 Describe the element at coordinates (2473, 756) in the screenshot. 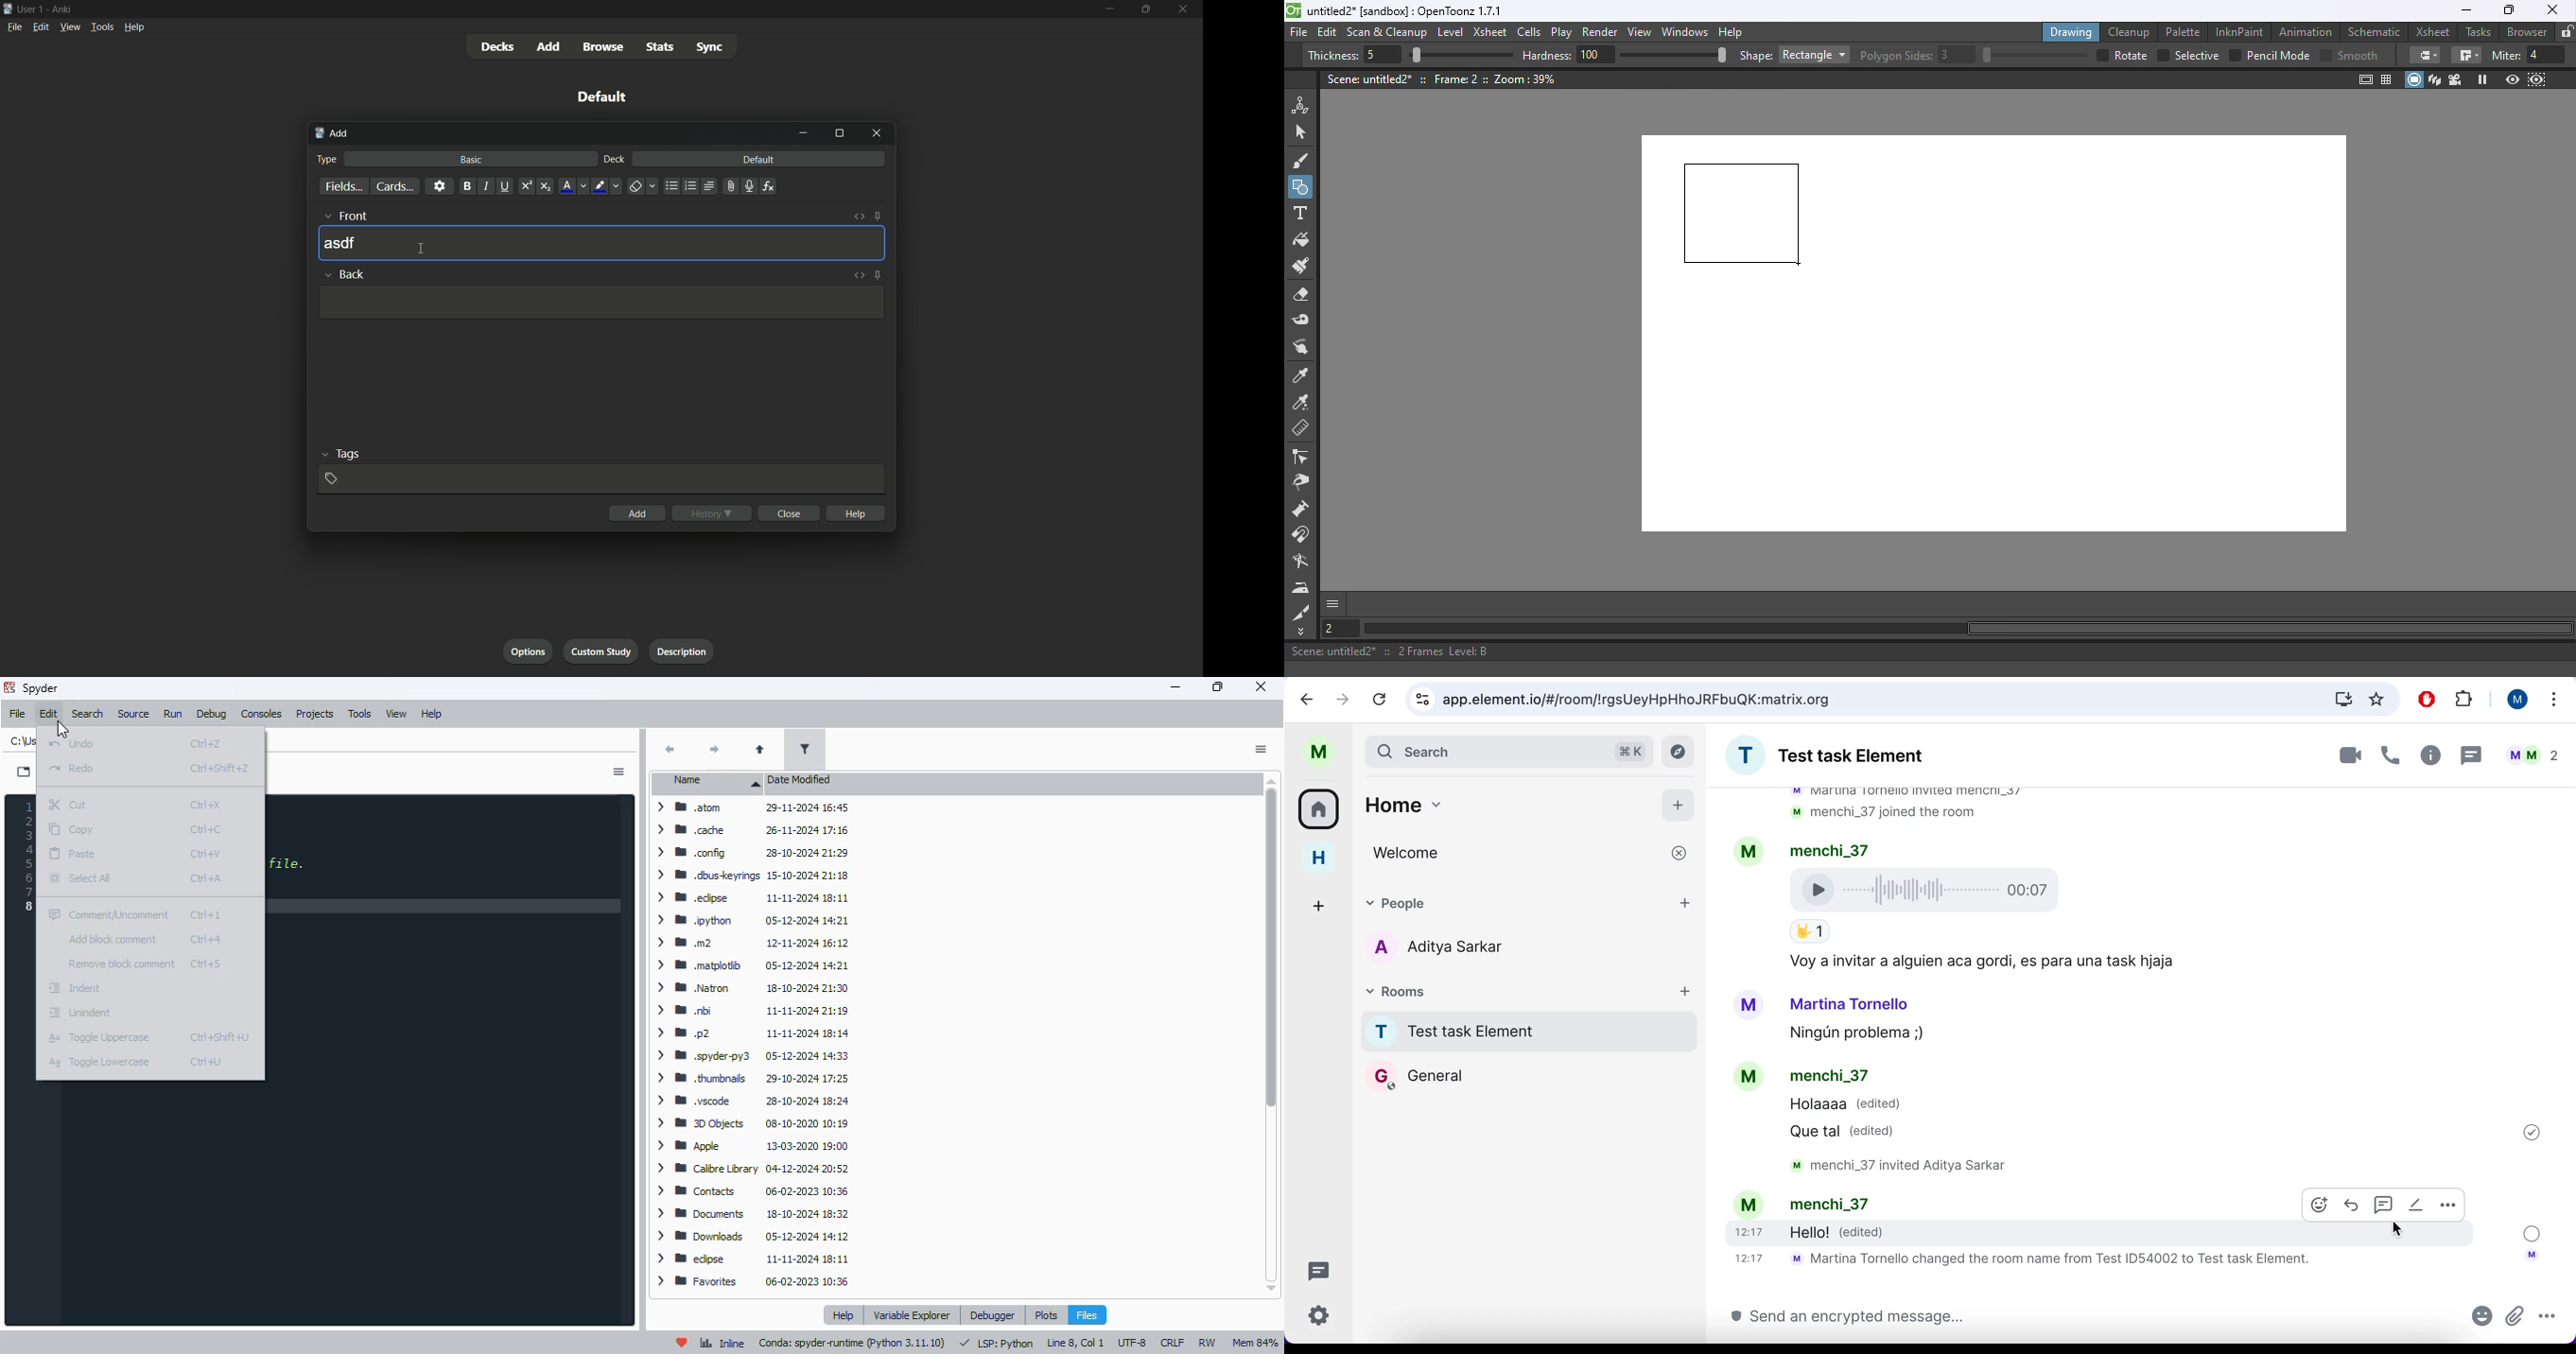

I see `message` at that location.